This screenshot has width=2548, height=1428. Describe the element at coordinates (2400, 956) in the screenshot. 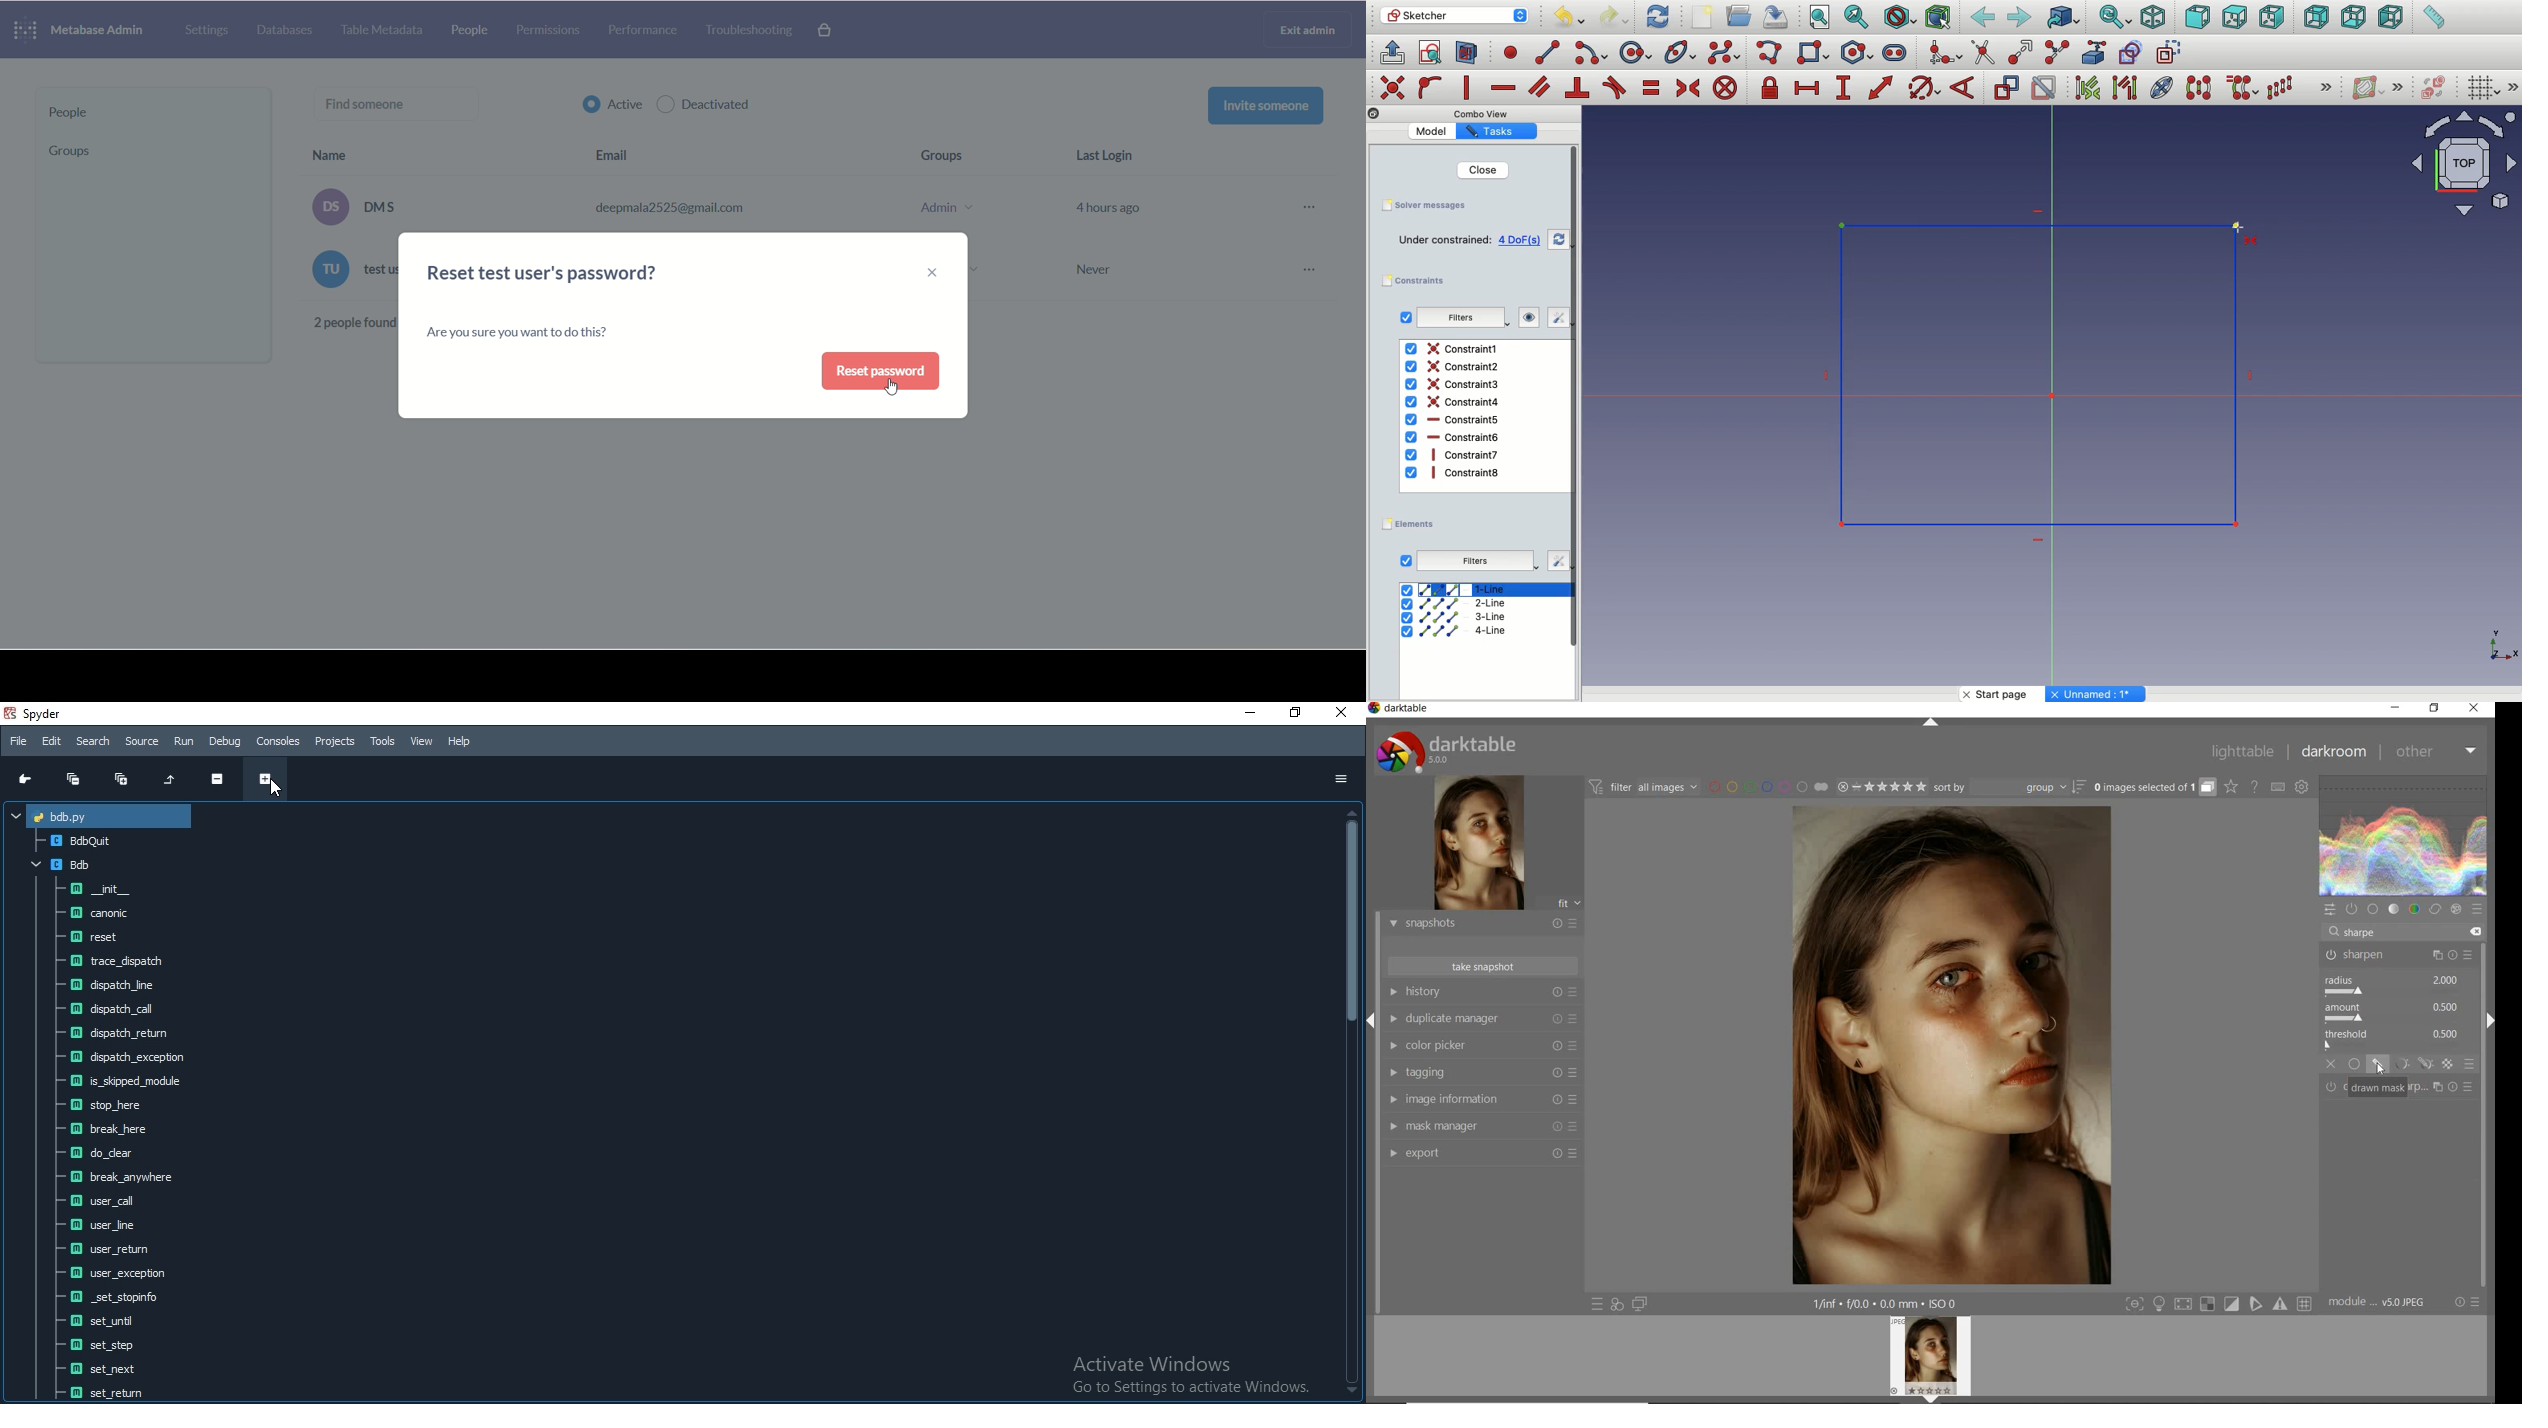

I see `SHARPEN` at that location.